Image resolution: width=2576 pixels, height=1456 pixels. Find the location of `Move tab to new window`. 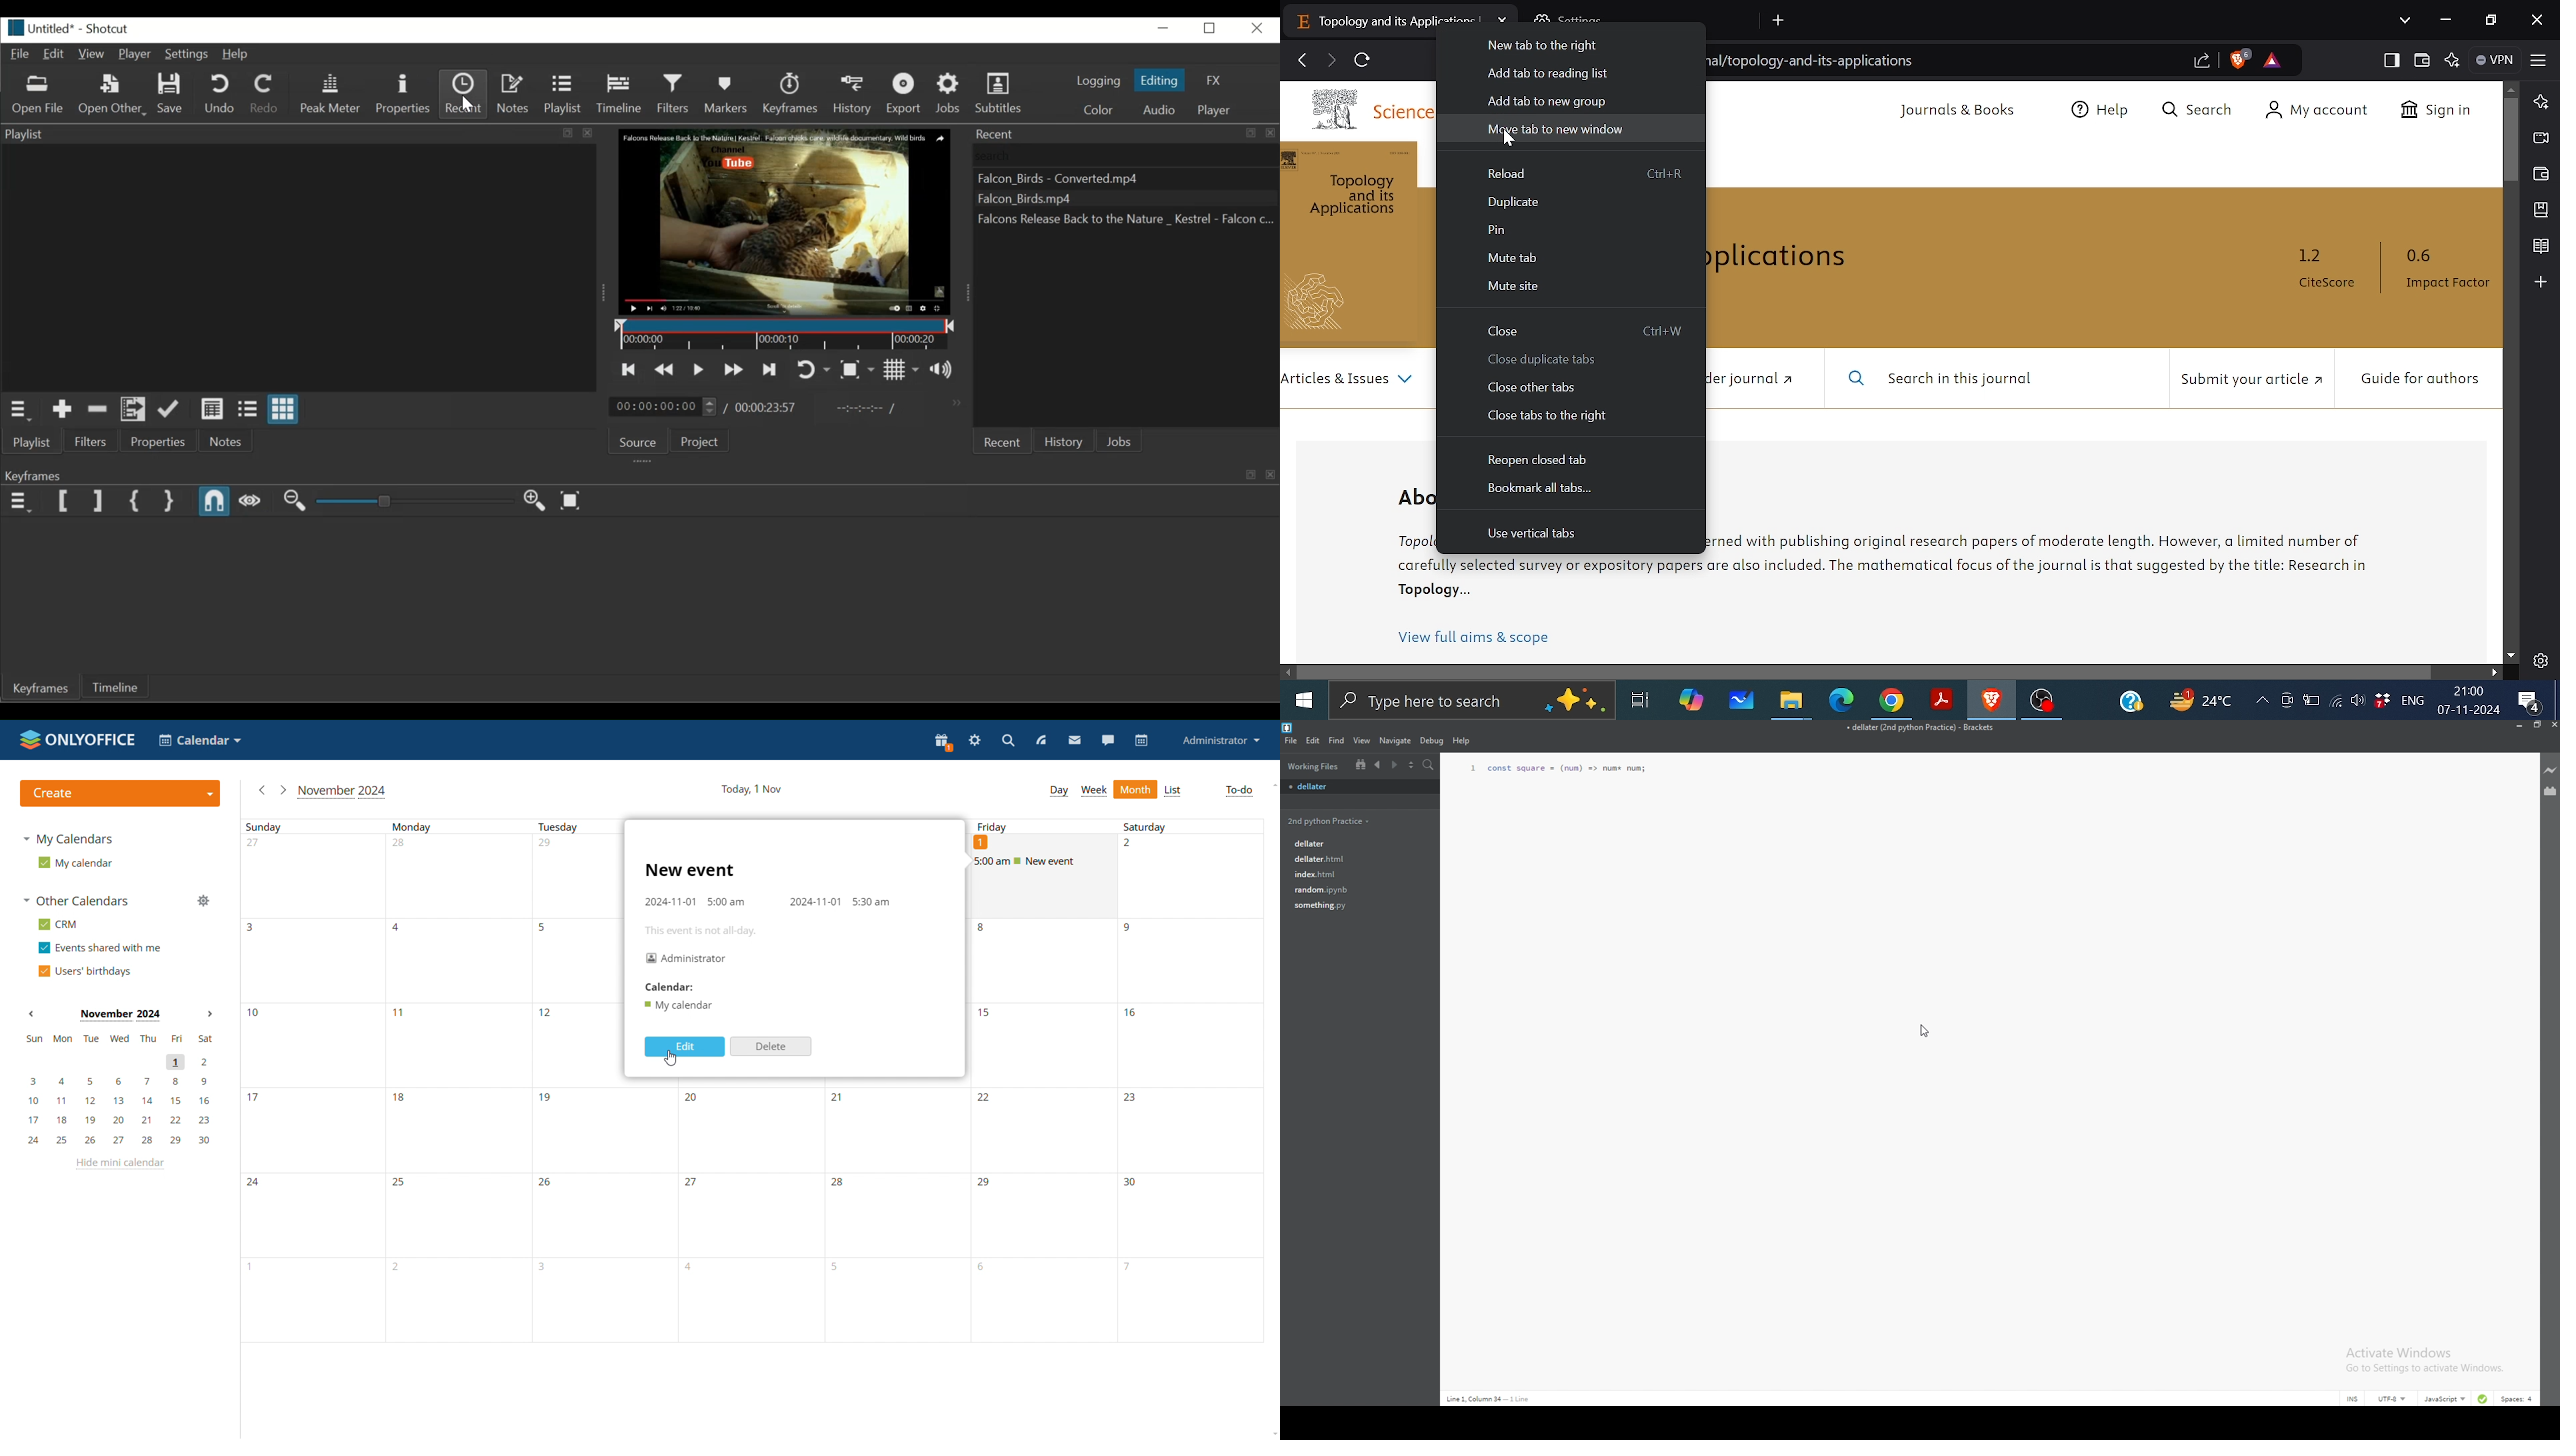

Move tab to new window is located at coordinates (1556, 130).